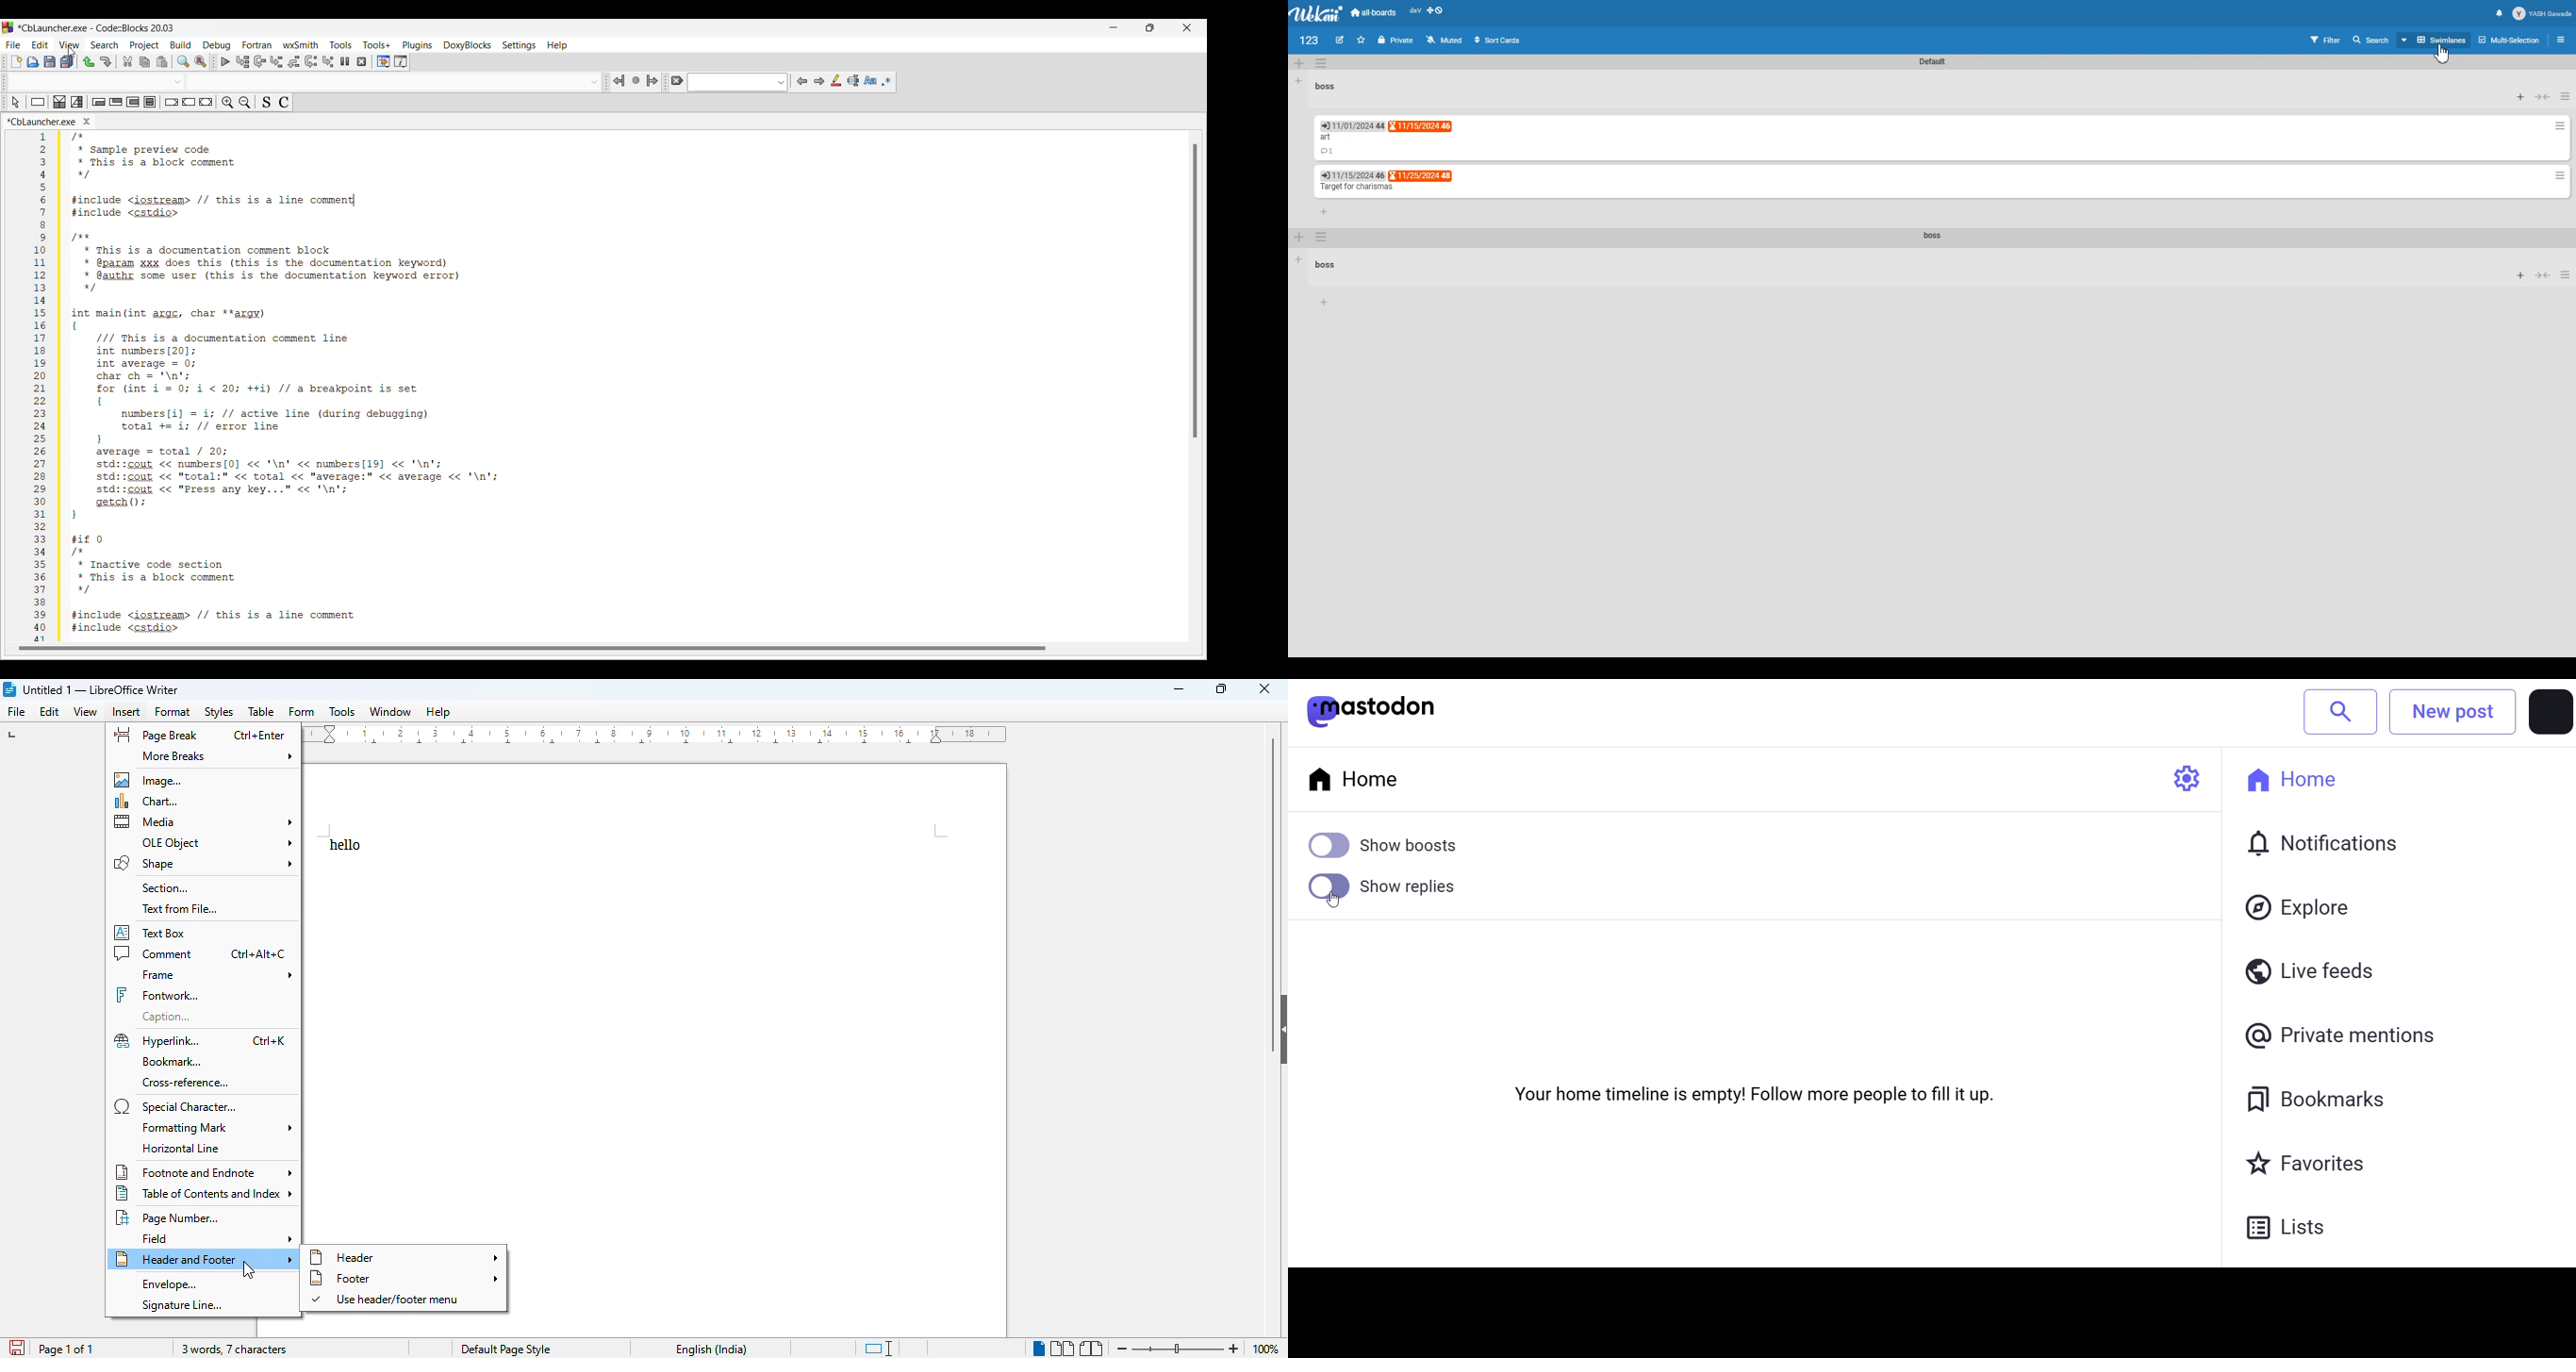 The image size is (2576, 1372). Describe the element at coordinates (17, 1348) in the screenshot. I see `click to save document` at that location.